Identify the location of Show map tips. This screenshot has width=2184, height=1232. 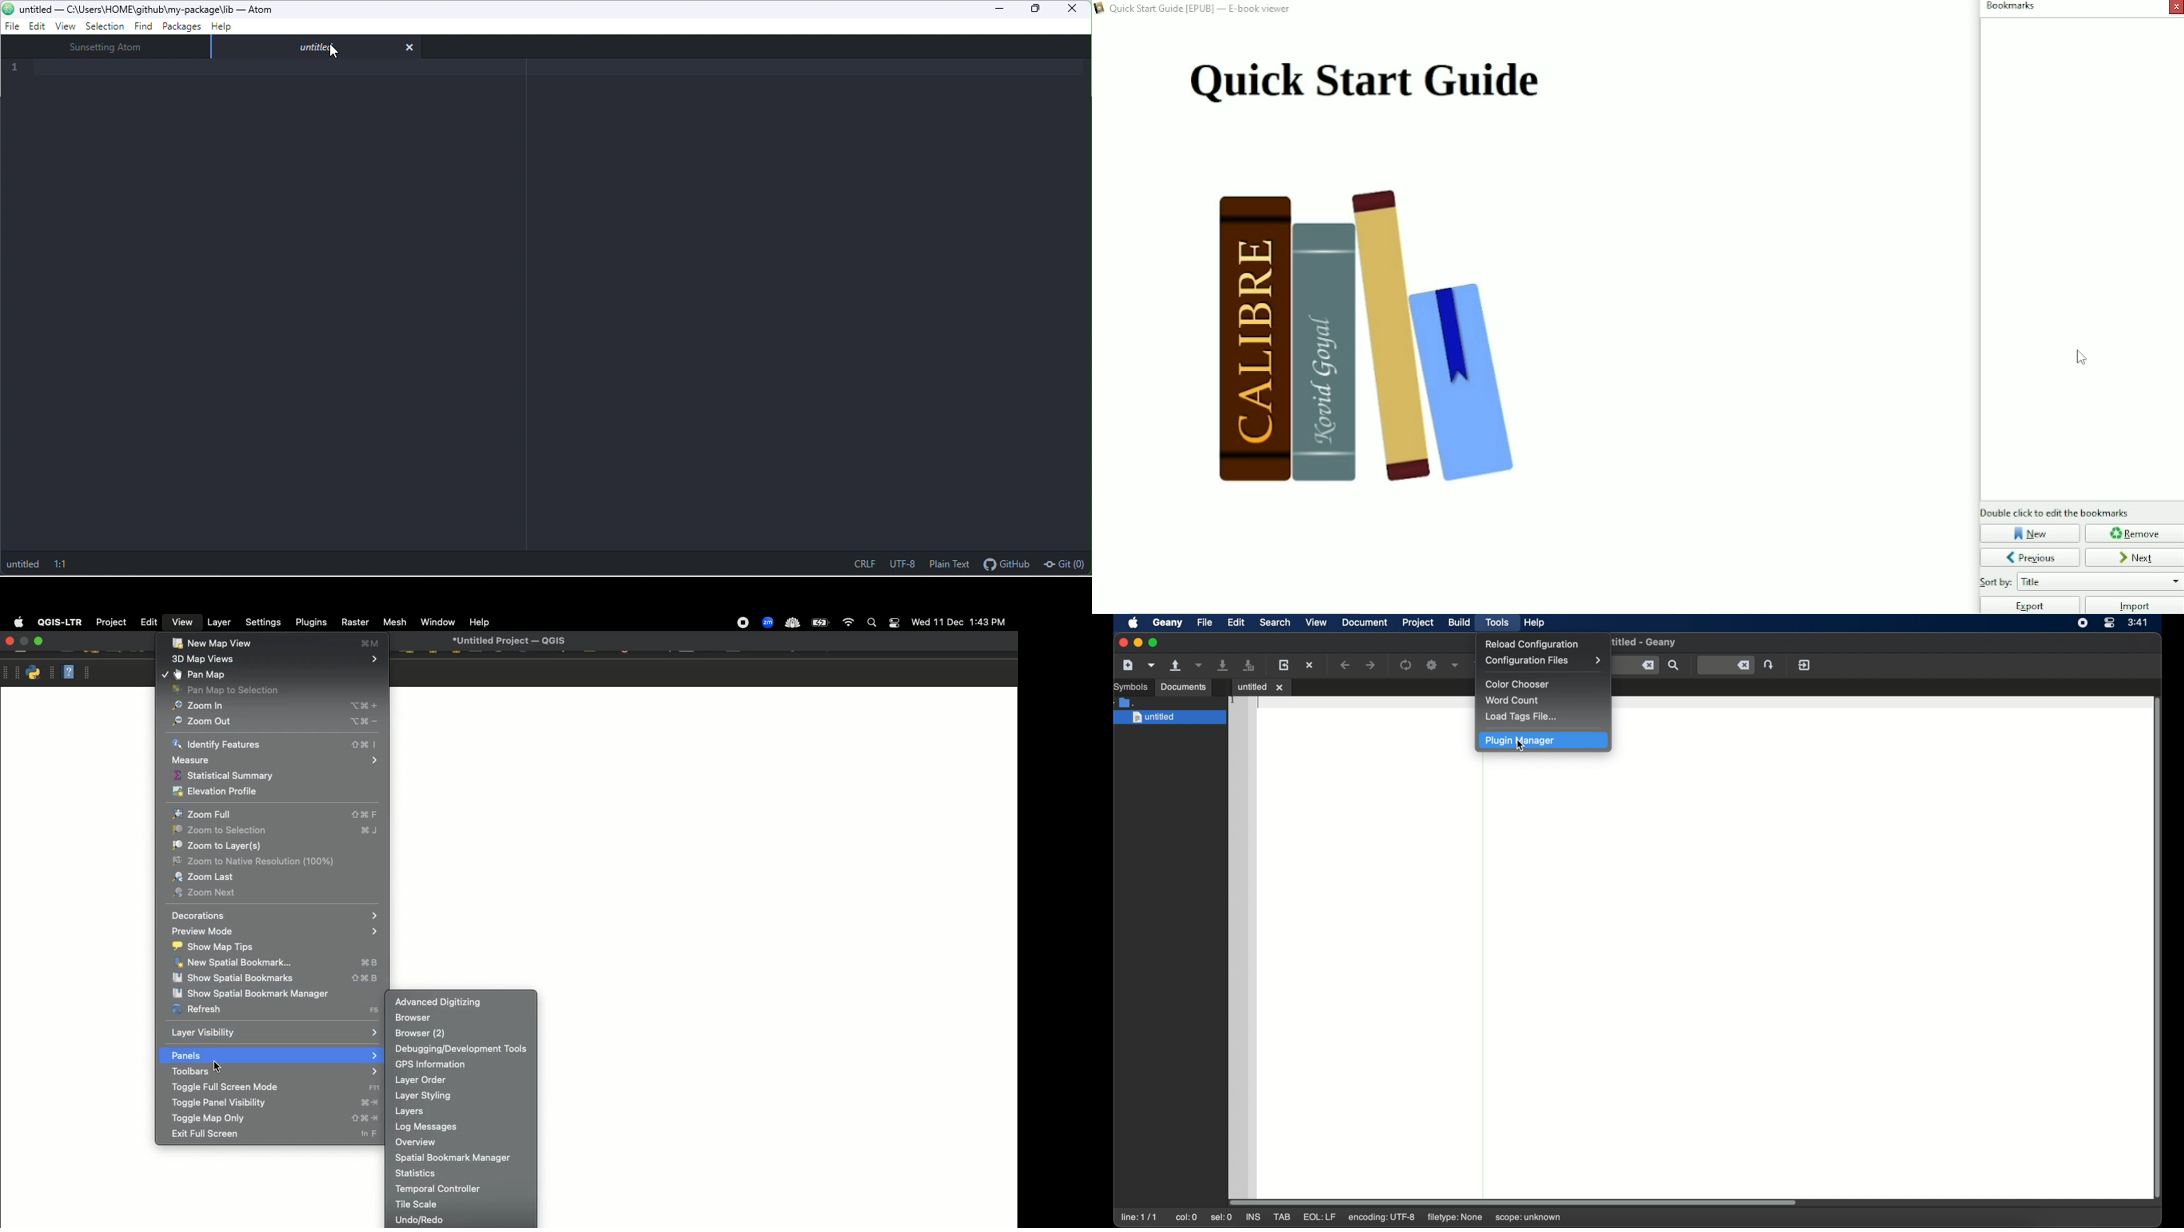
(272, 947).